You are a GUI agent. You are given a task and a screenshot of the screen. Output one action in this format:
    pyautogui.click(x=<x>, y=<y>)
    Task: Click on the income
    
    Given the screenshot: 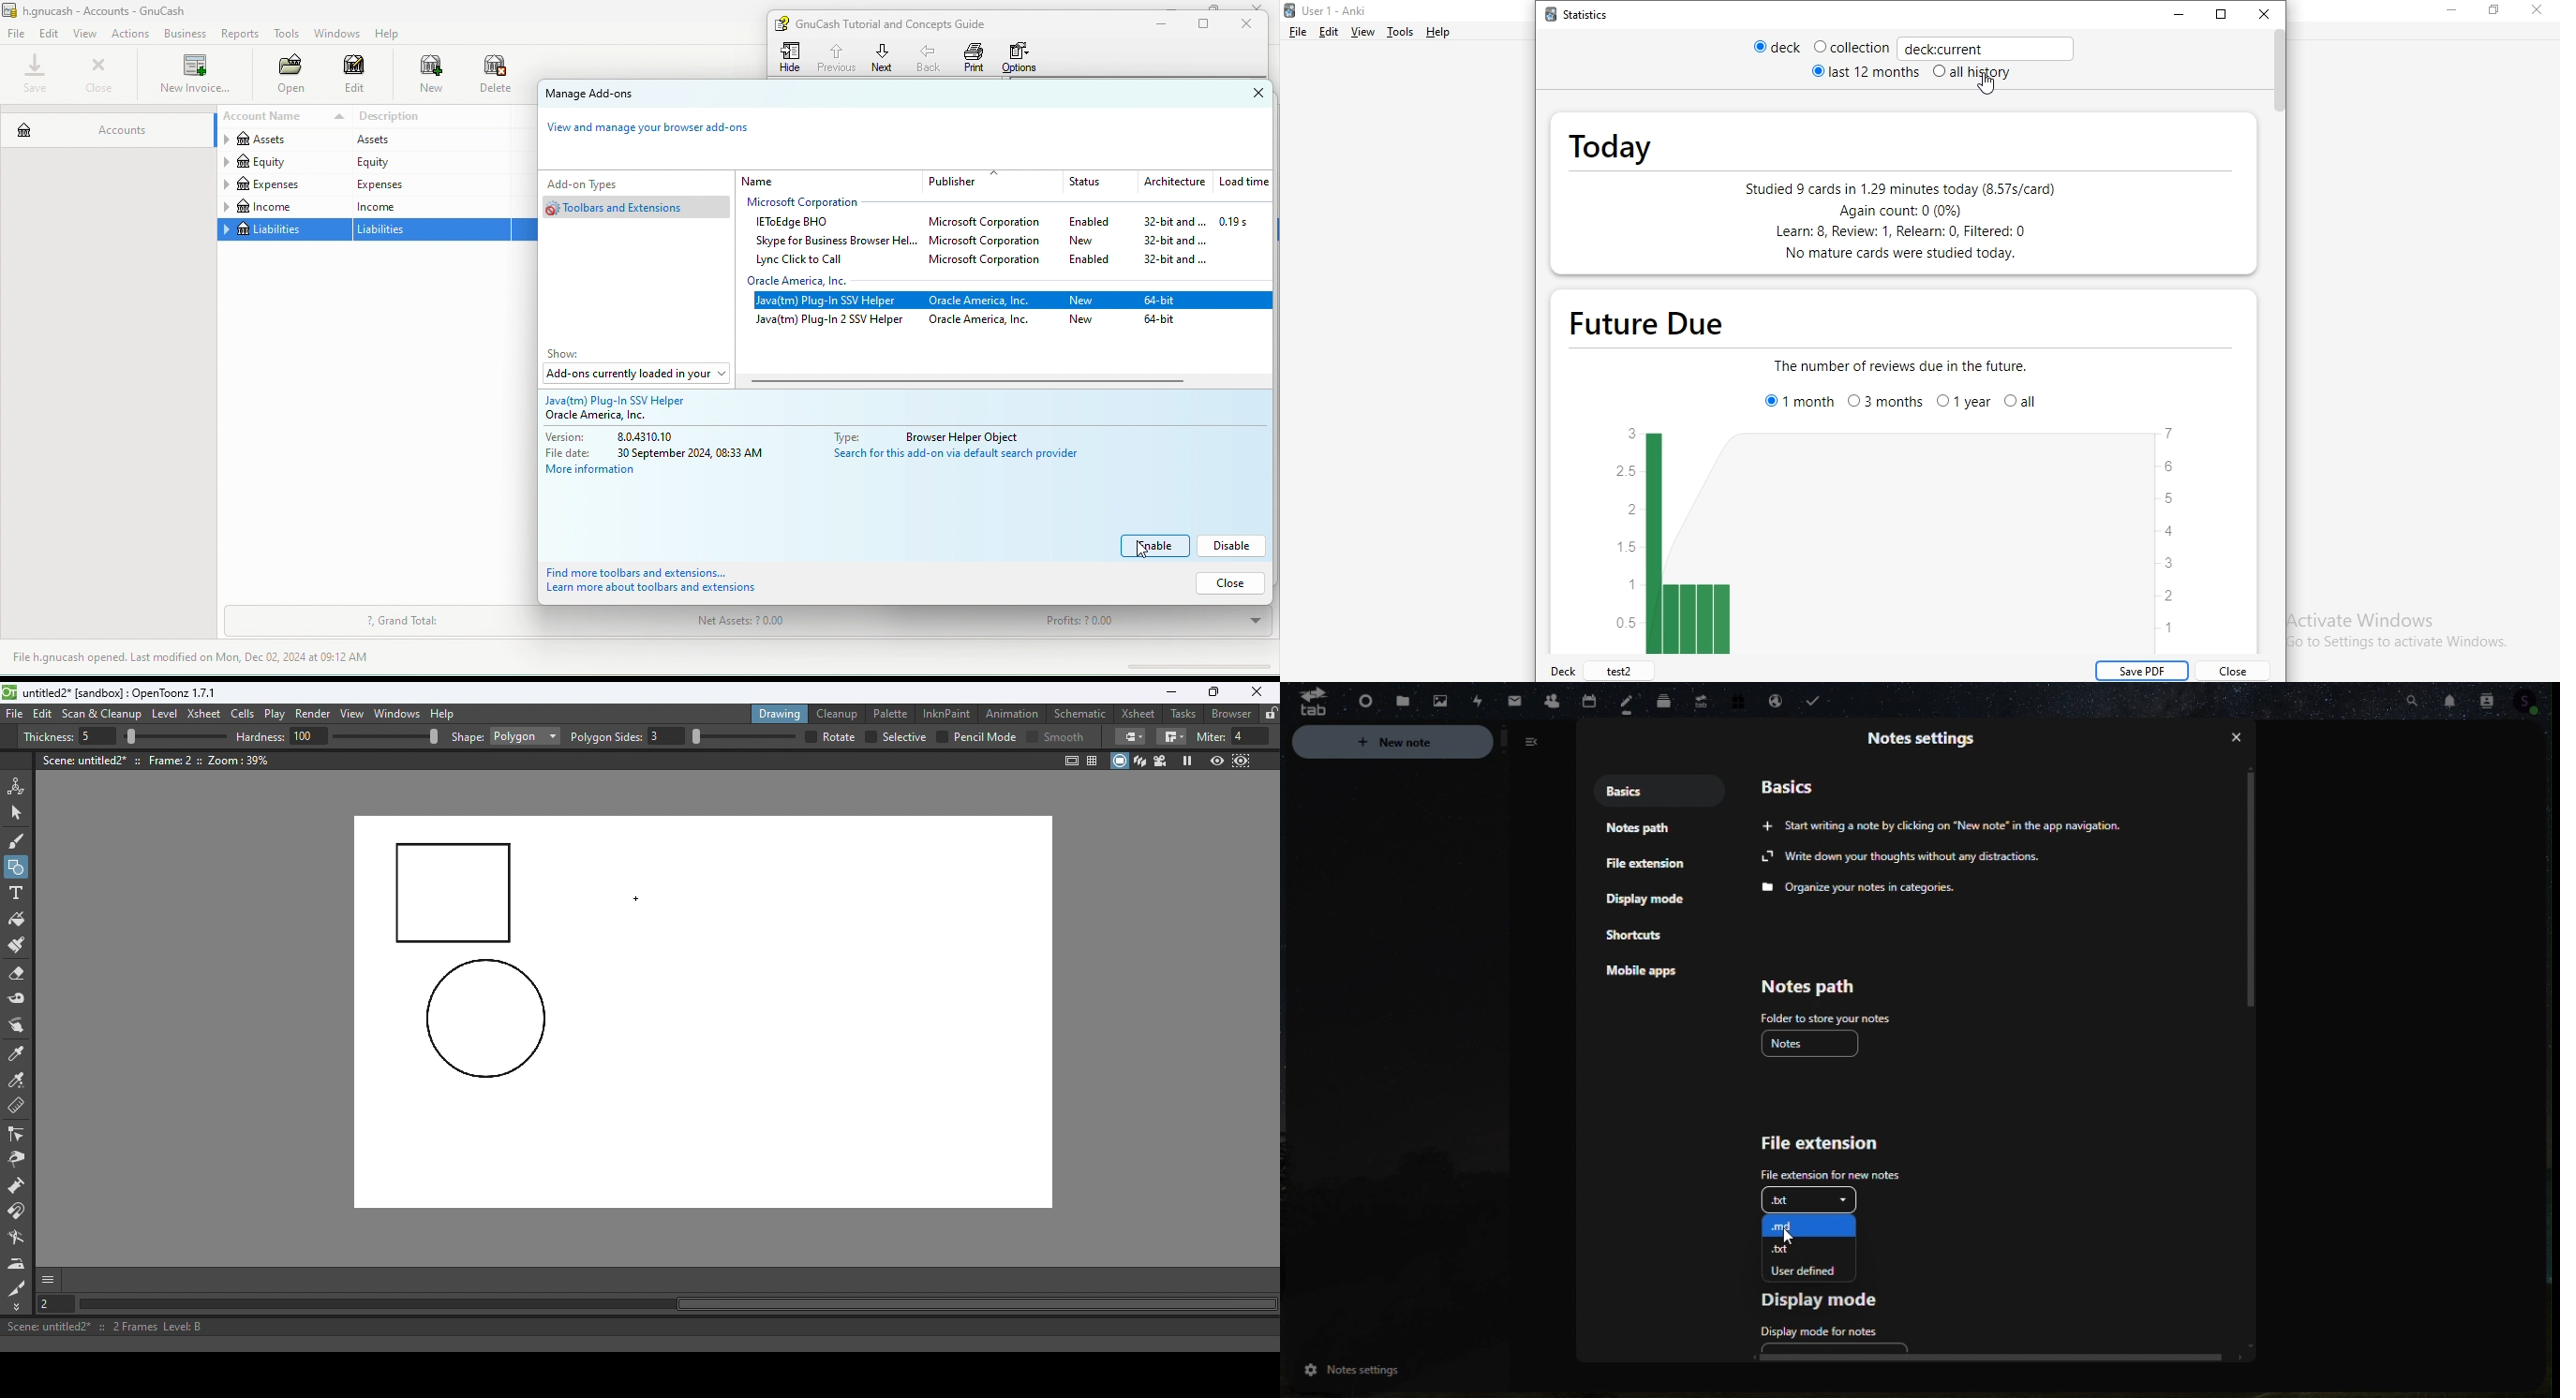 What is the action you would take?
    pyautogui.click(x=283, y=207)
    